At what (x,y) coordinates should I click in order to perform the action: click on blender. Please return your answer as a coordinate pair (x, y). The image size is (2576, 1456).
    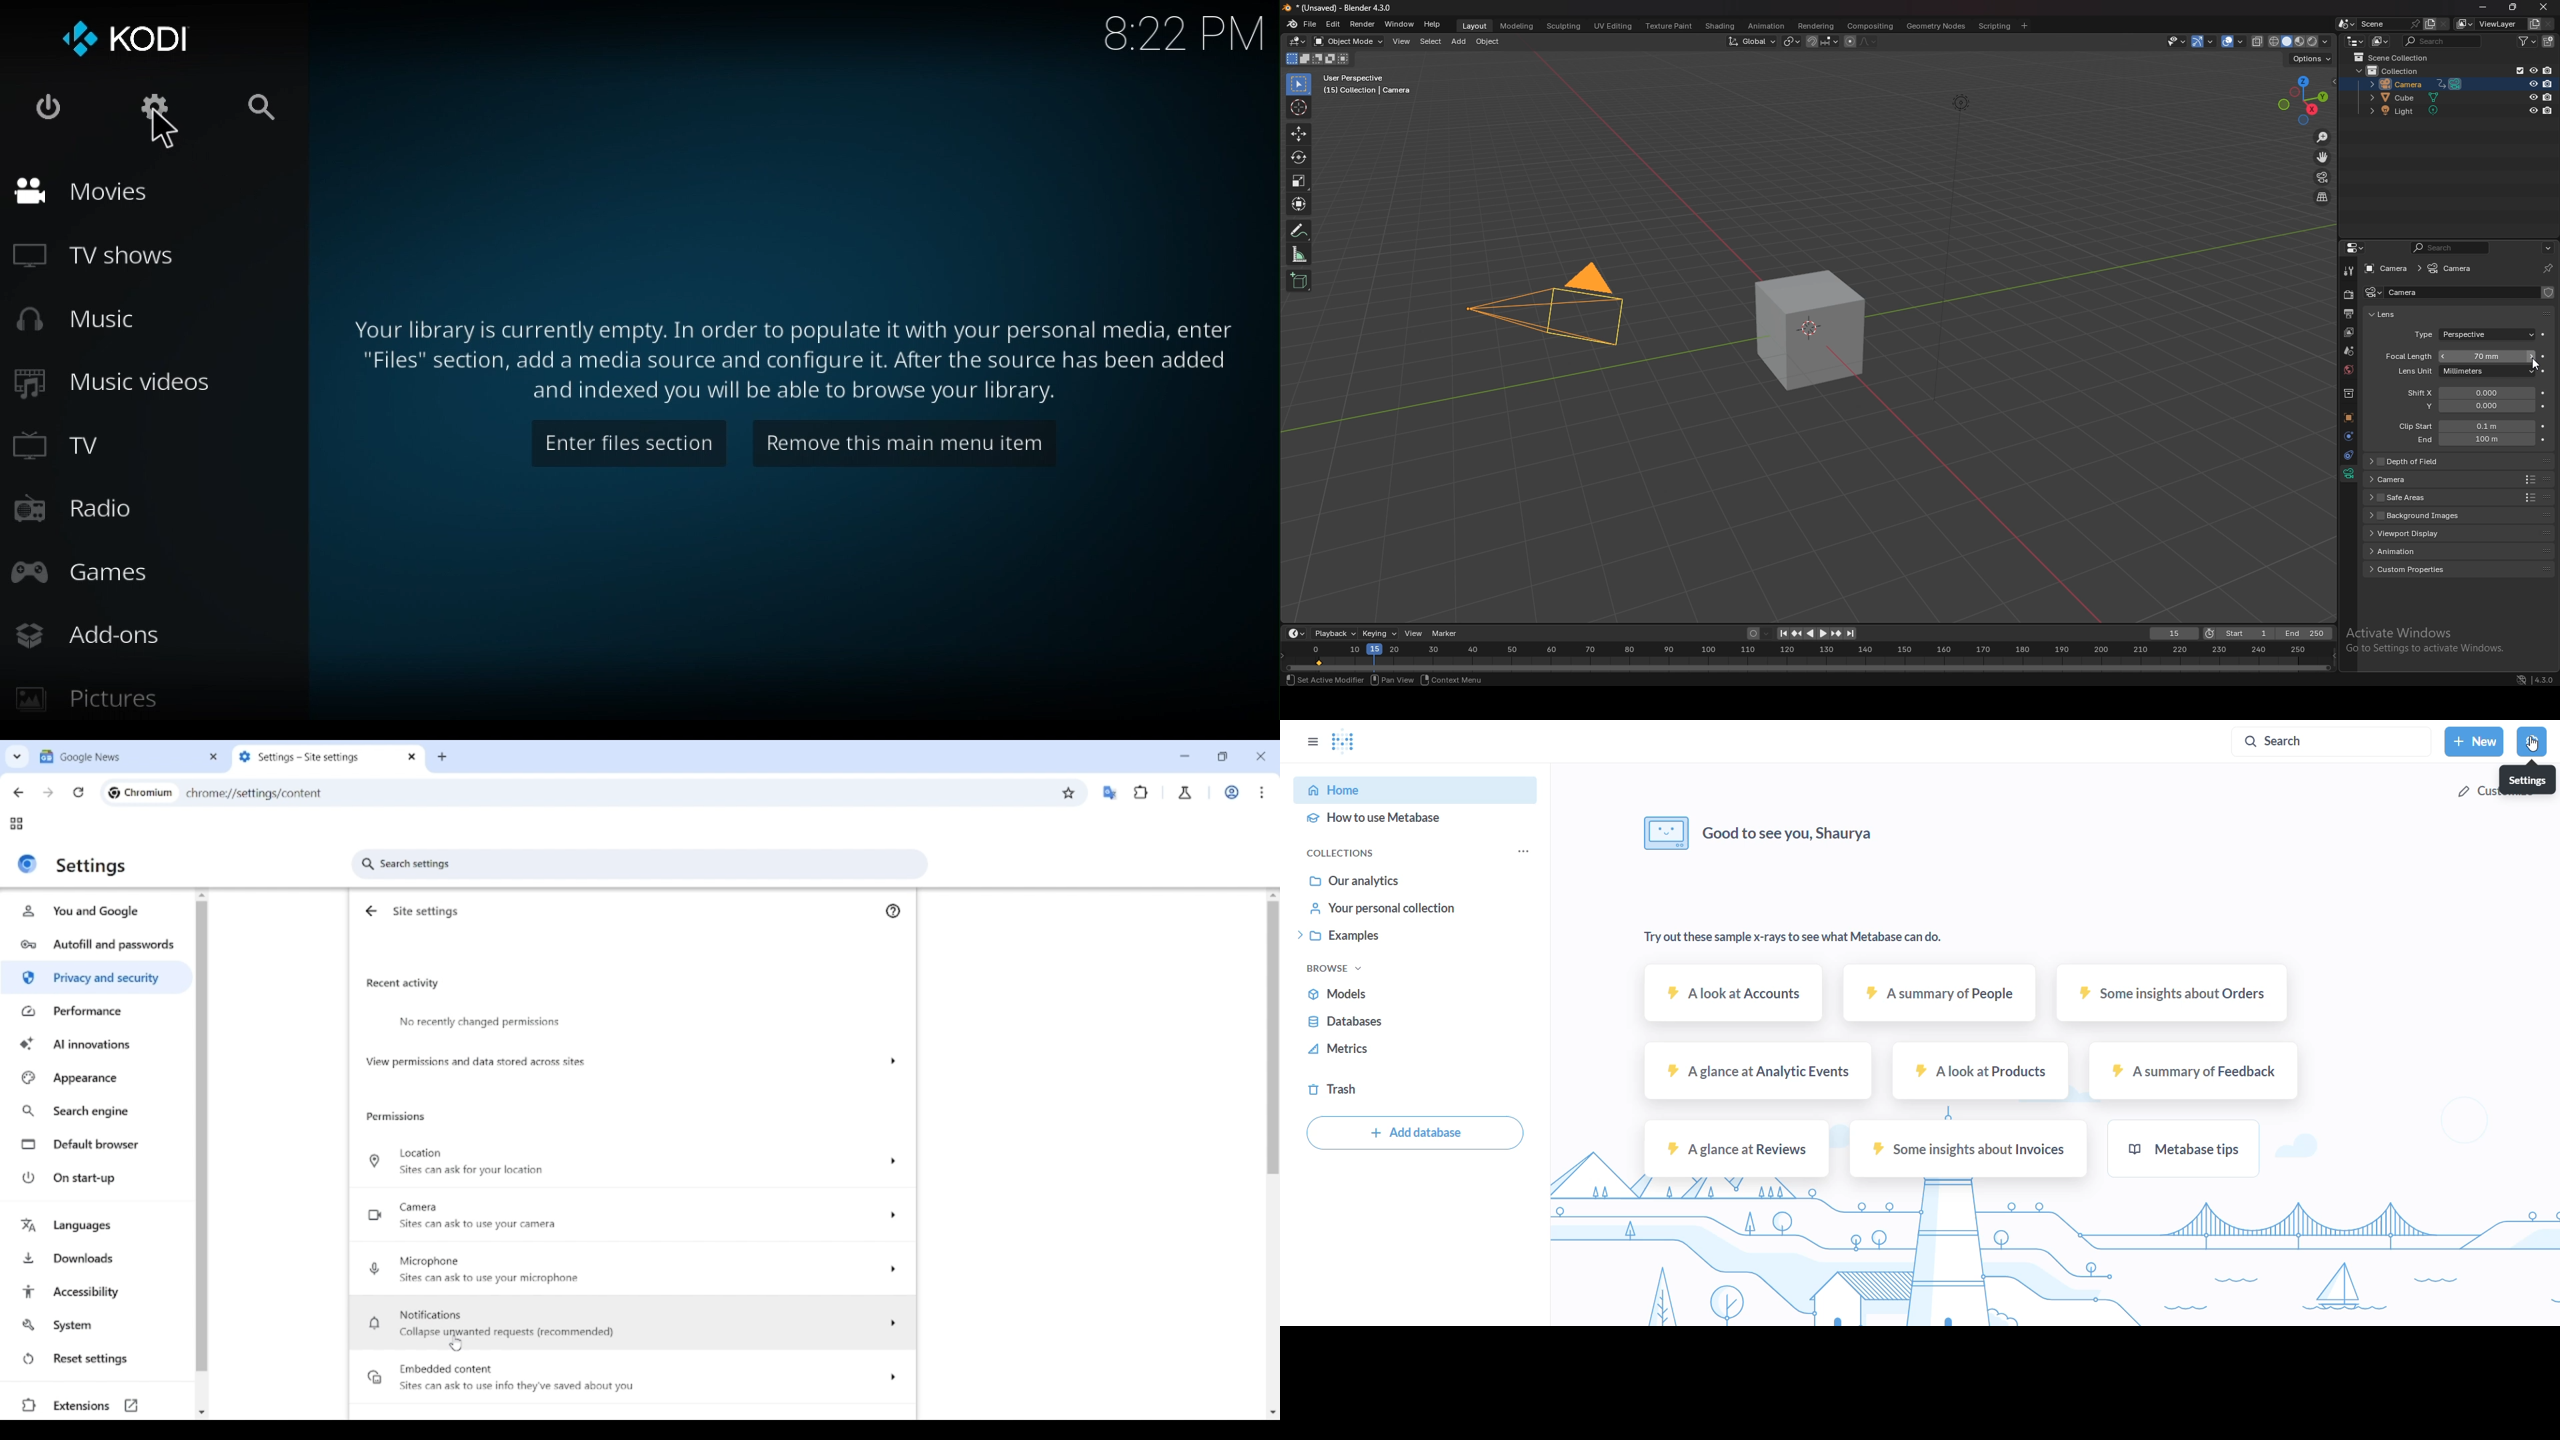
    Looking at the image, I should click on (1293, 24).